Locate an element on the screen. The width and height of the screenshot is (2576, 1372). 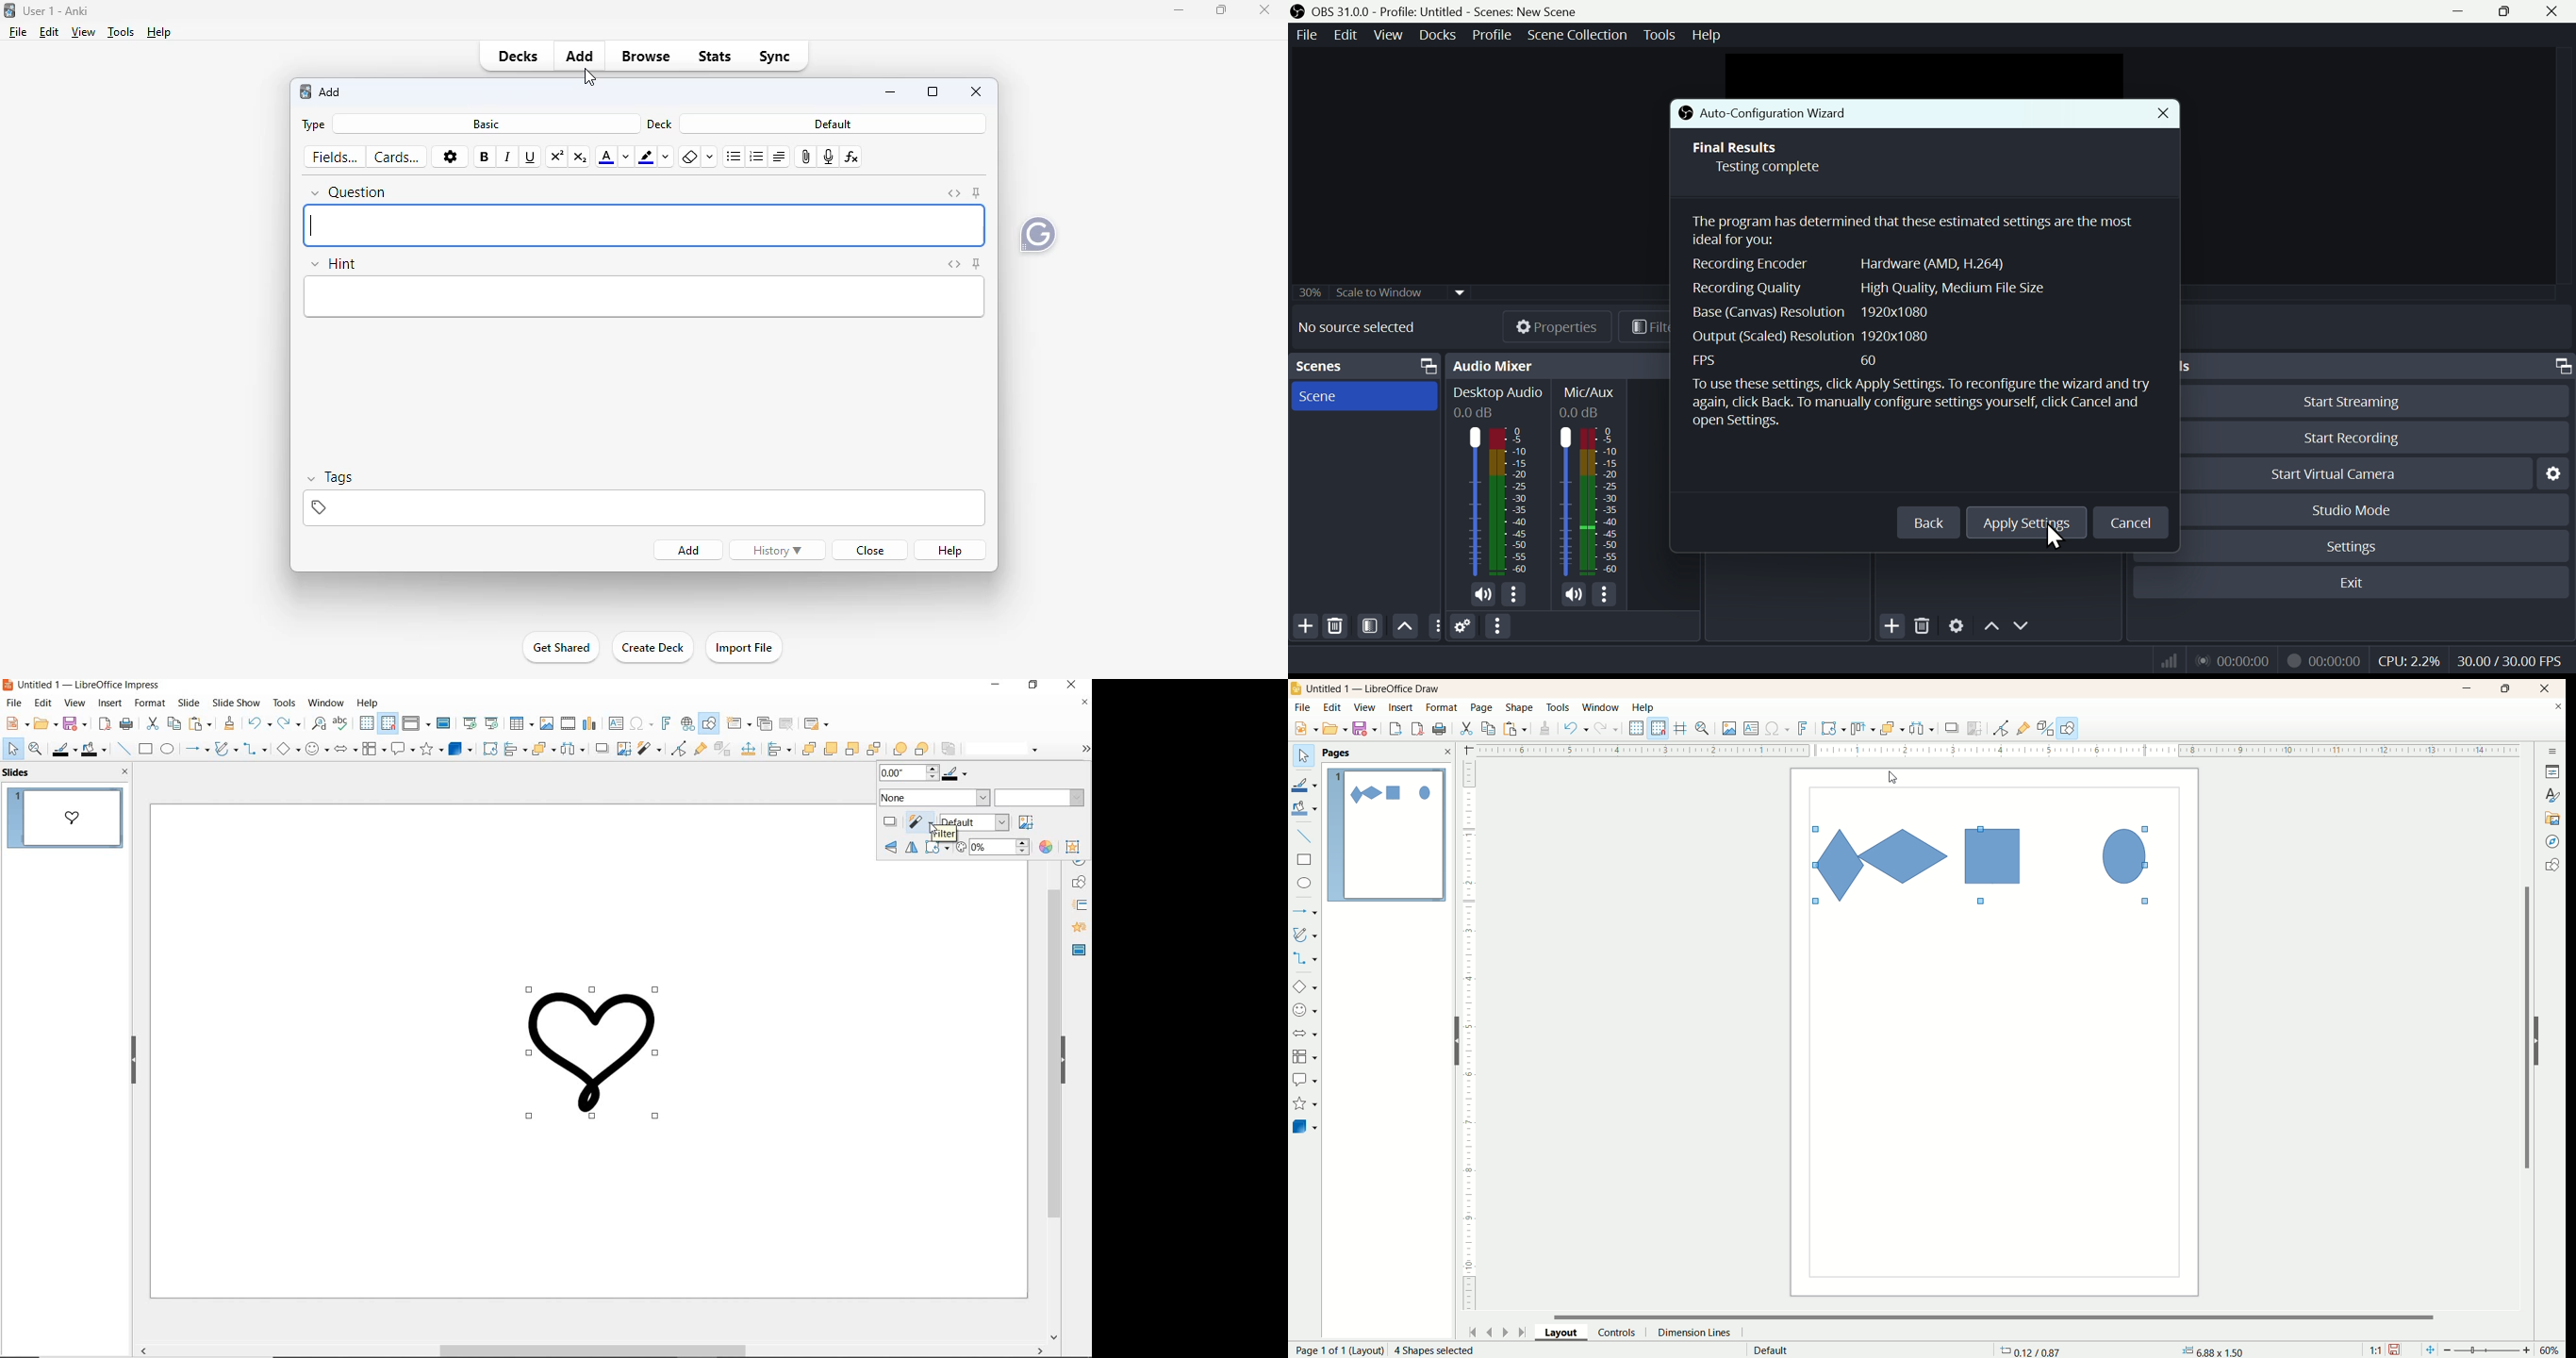
window is located at coordinates (1604, 708).